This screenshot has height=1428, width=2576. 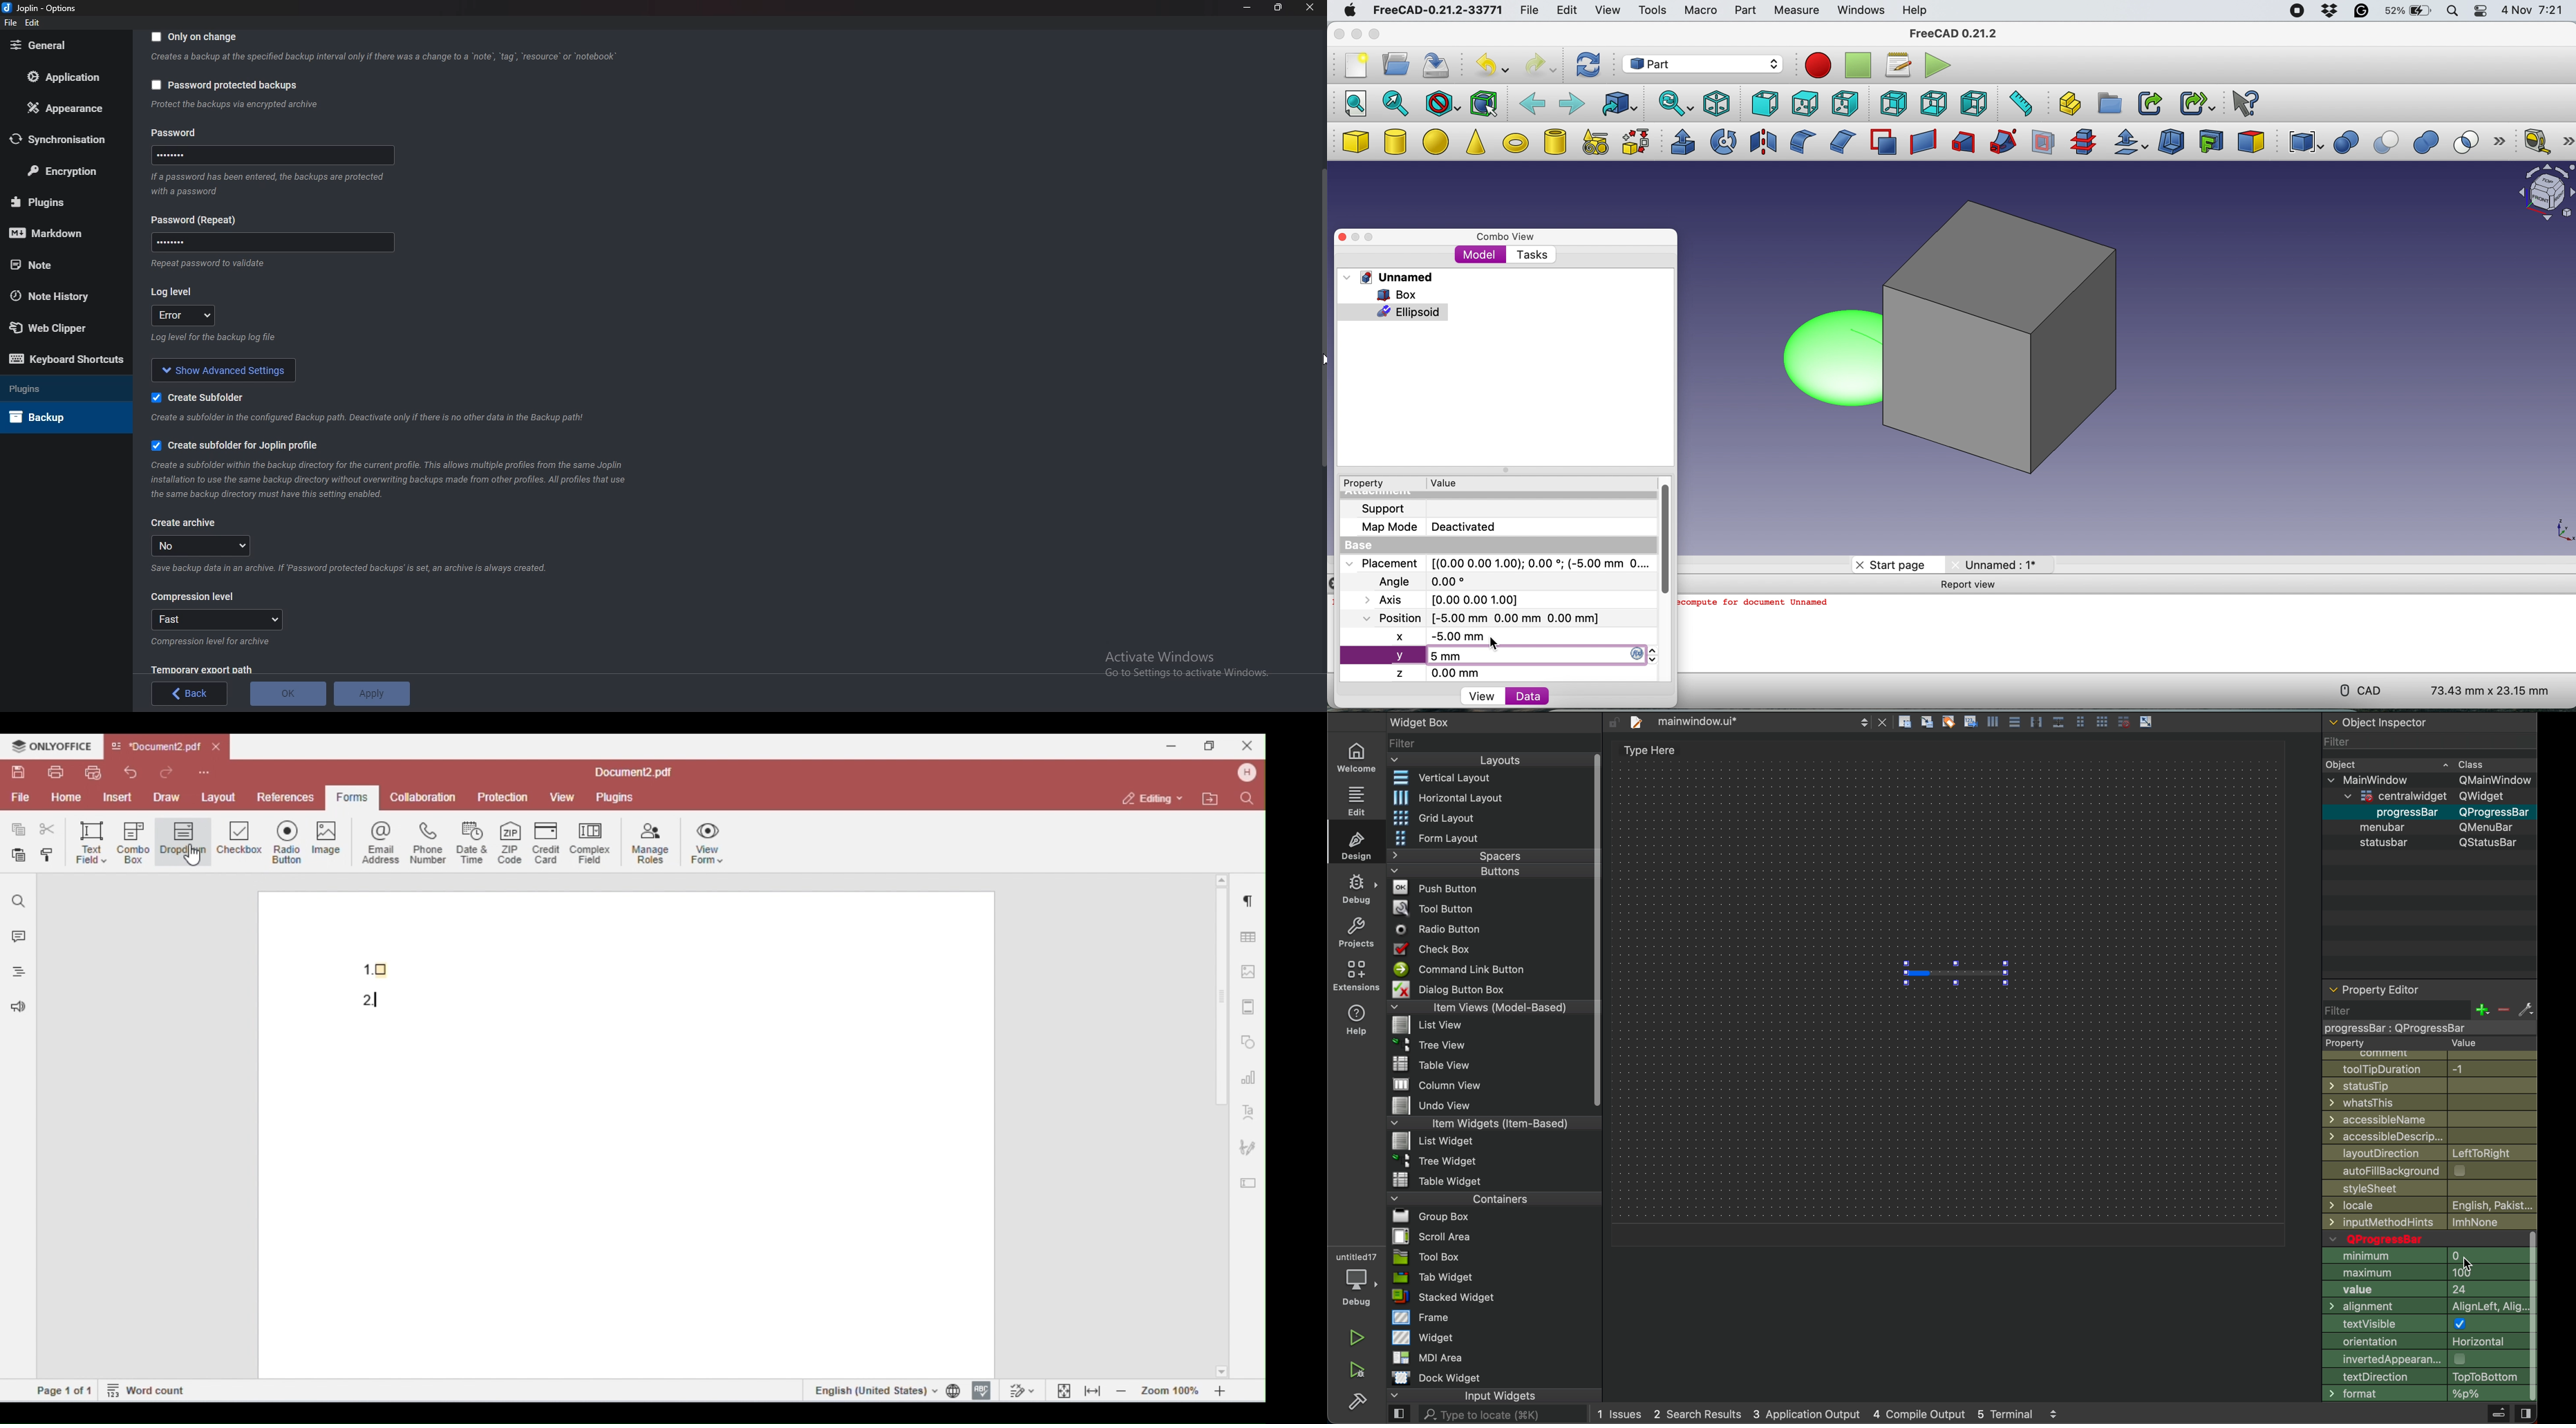 What do you see at coordinates (1490, 65) in the screenshot?
I see `undo` at bounding box center [1490, 65].